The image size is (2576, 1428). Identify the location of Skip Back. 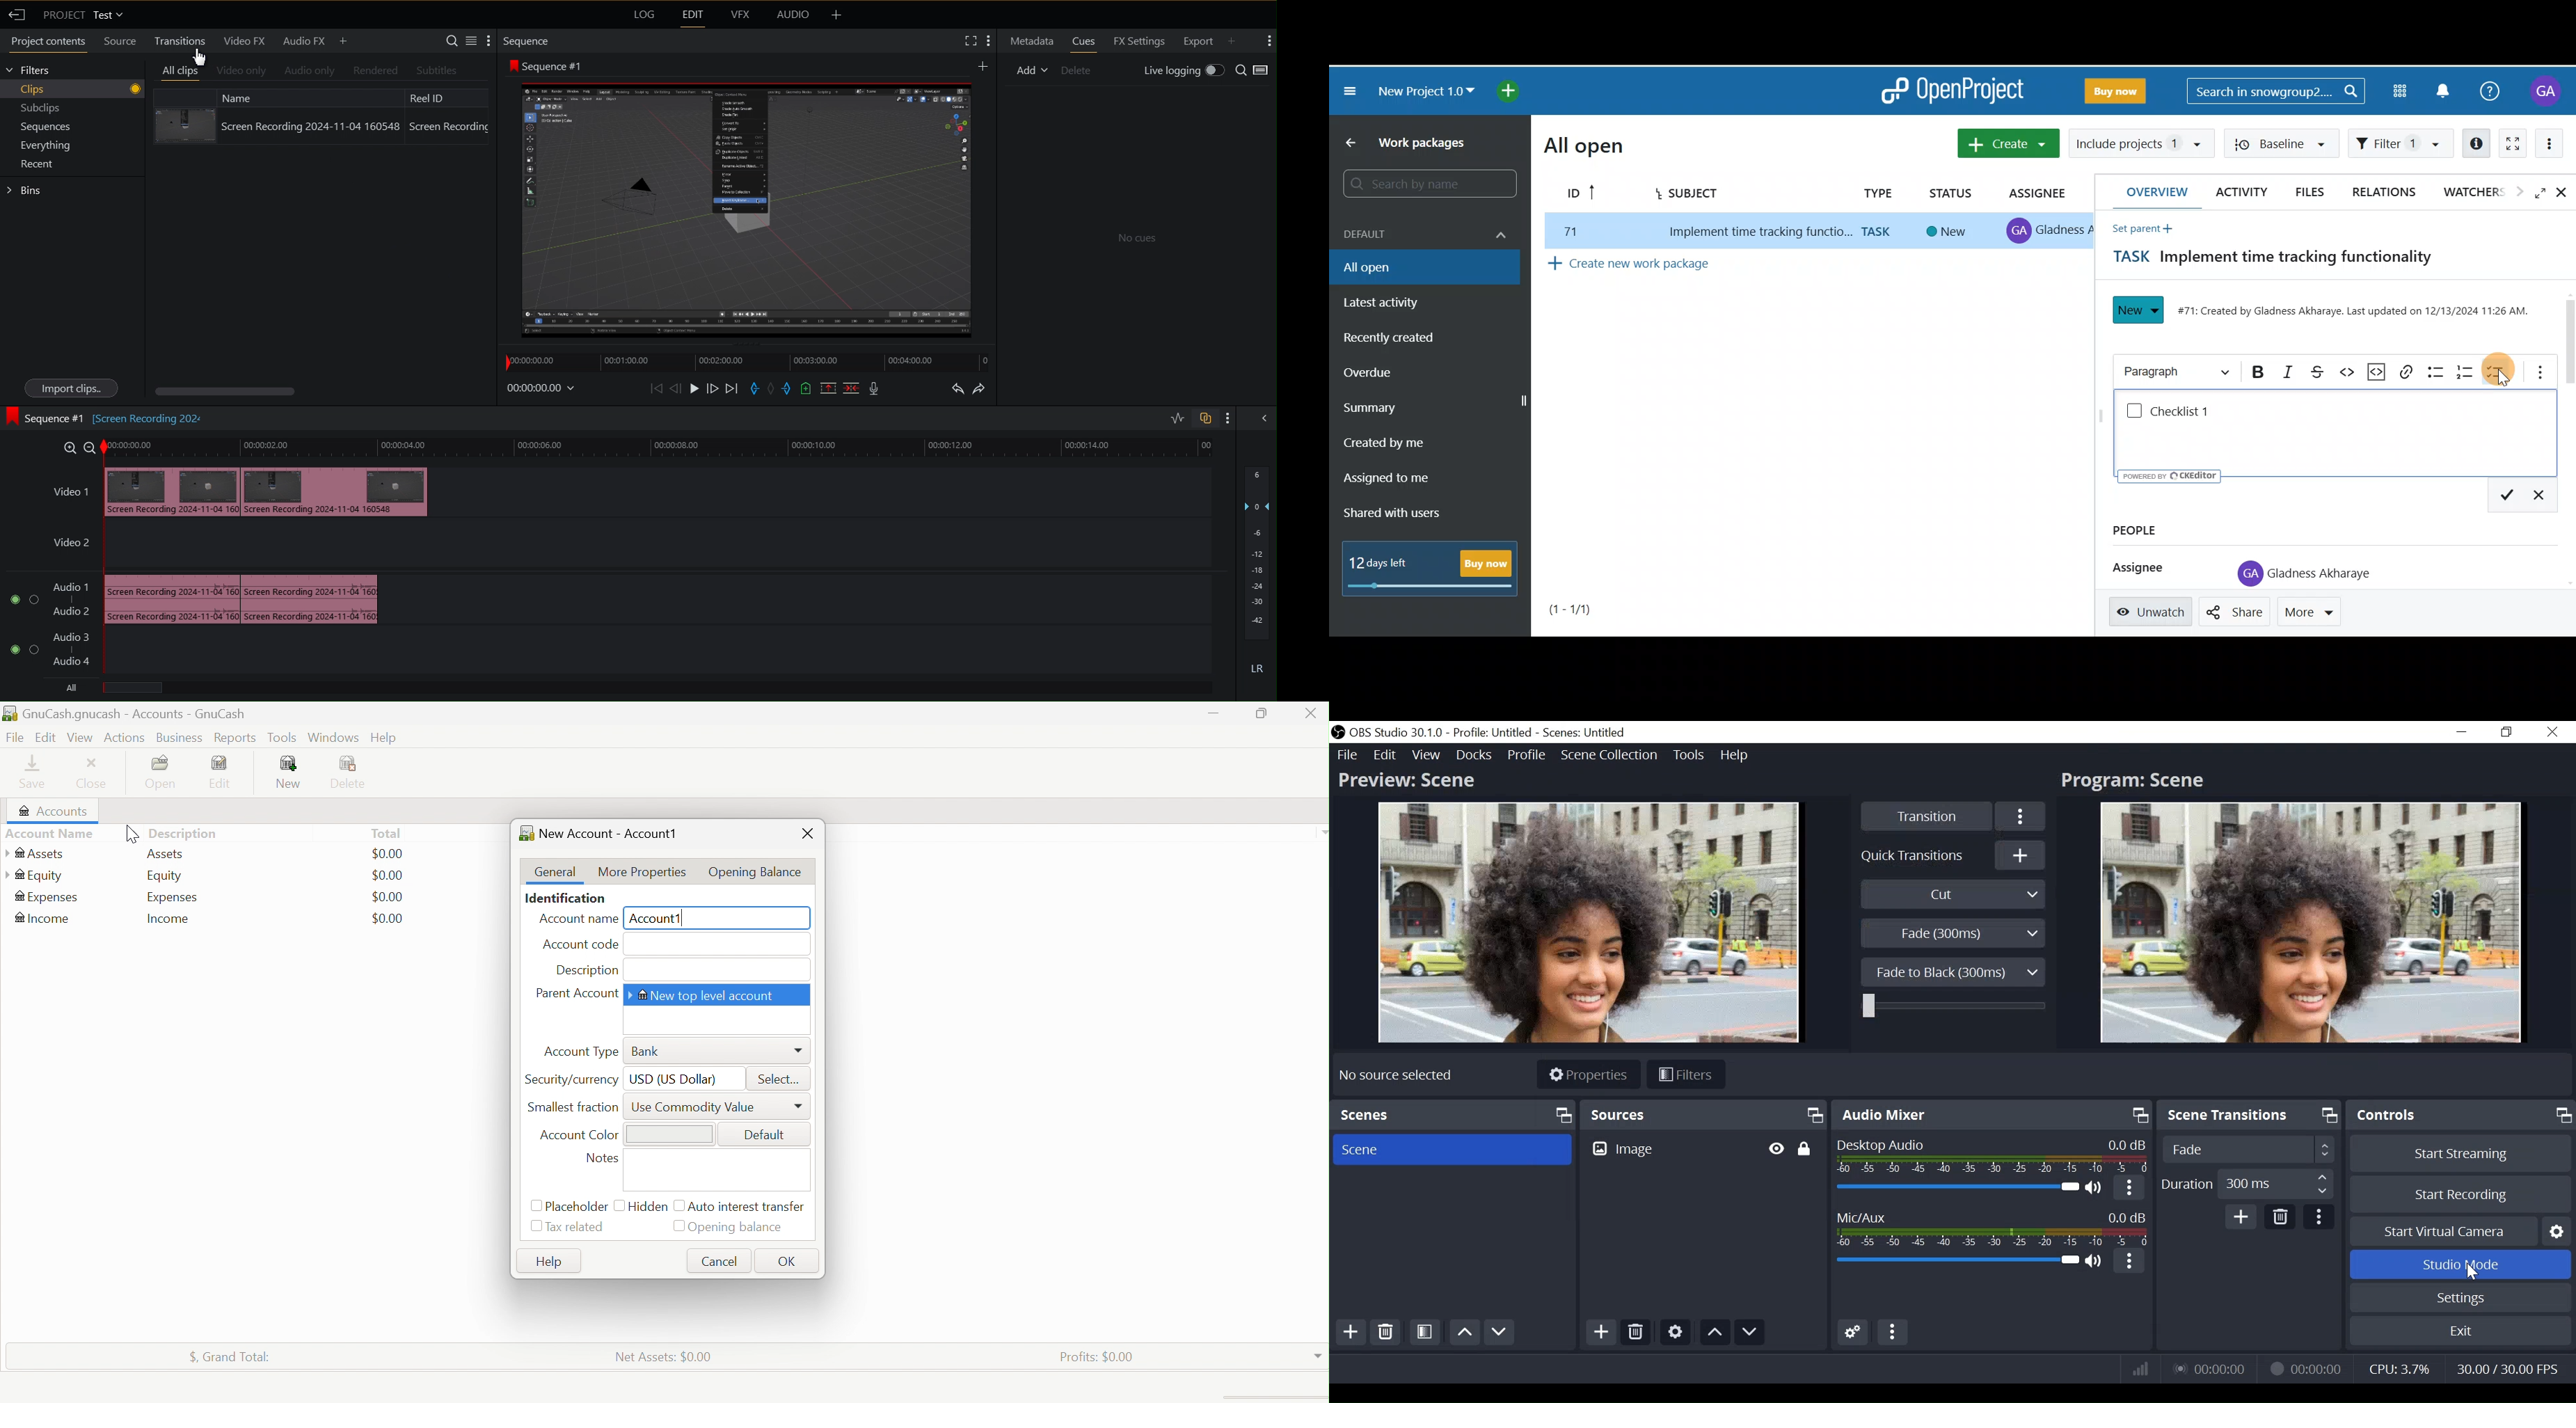
(656, 389).